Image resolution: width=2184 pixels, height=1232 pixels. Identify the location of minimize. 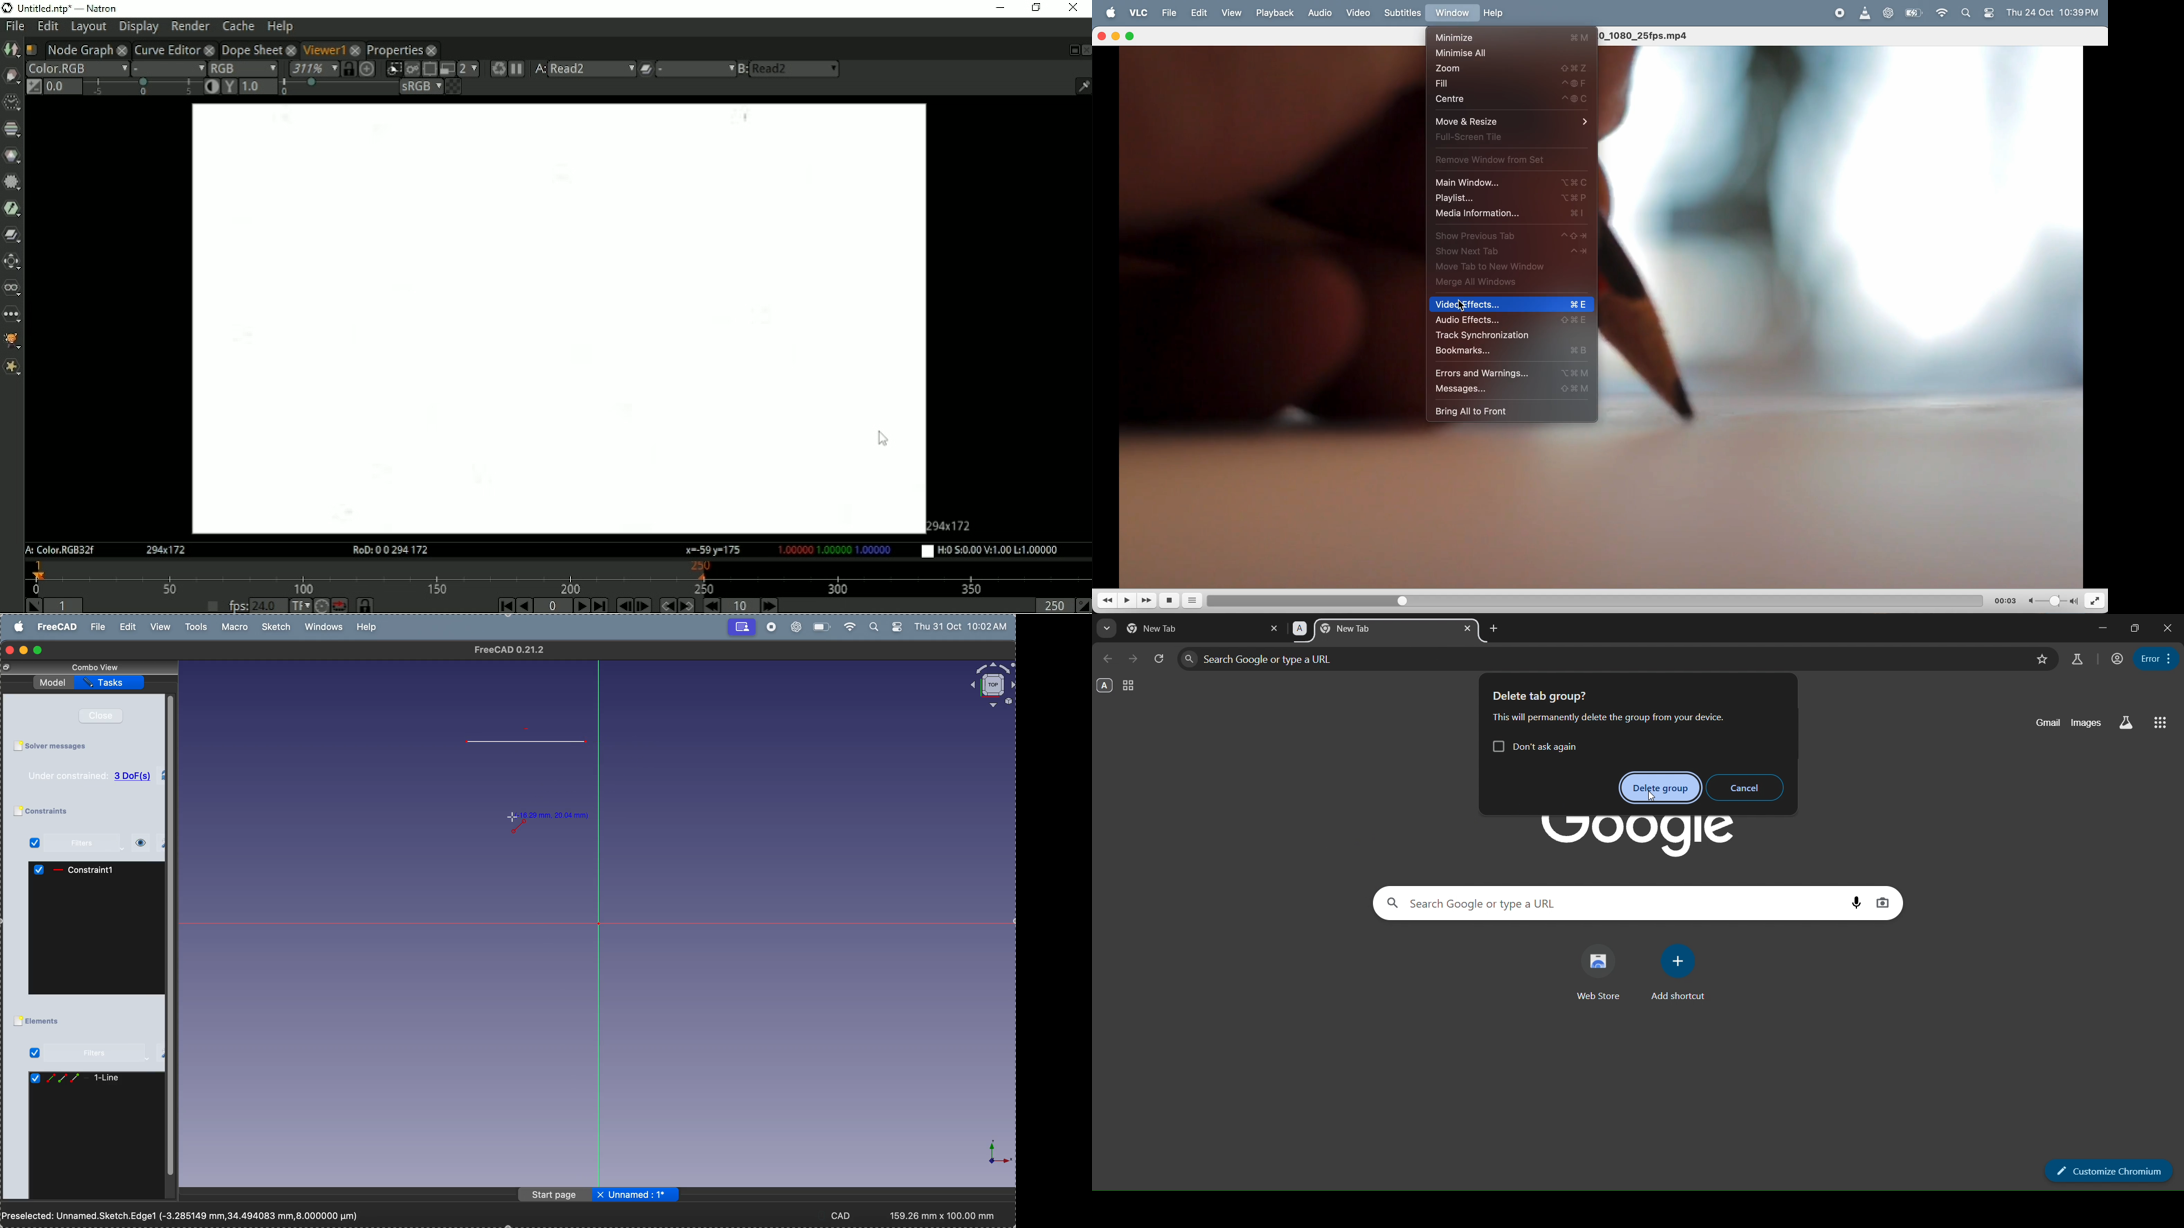
(25, 650).